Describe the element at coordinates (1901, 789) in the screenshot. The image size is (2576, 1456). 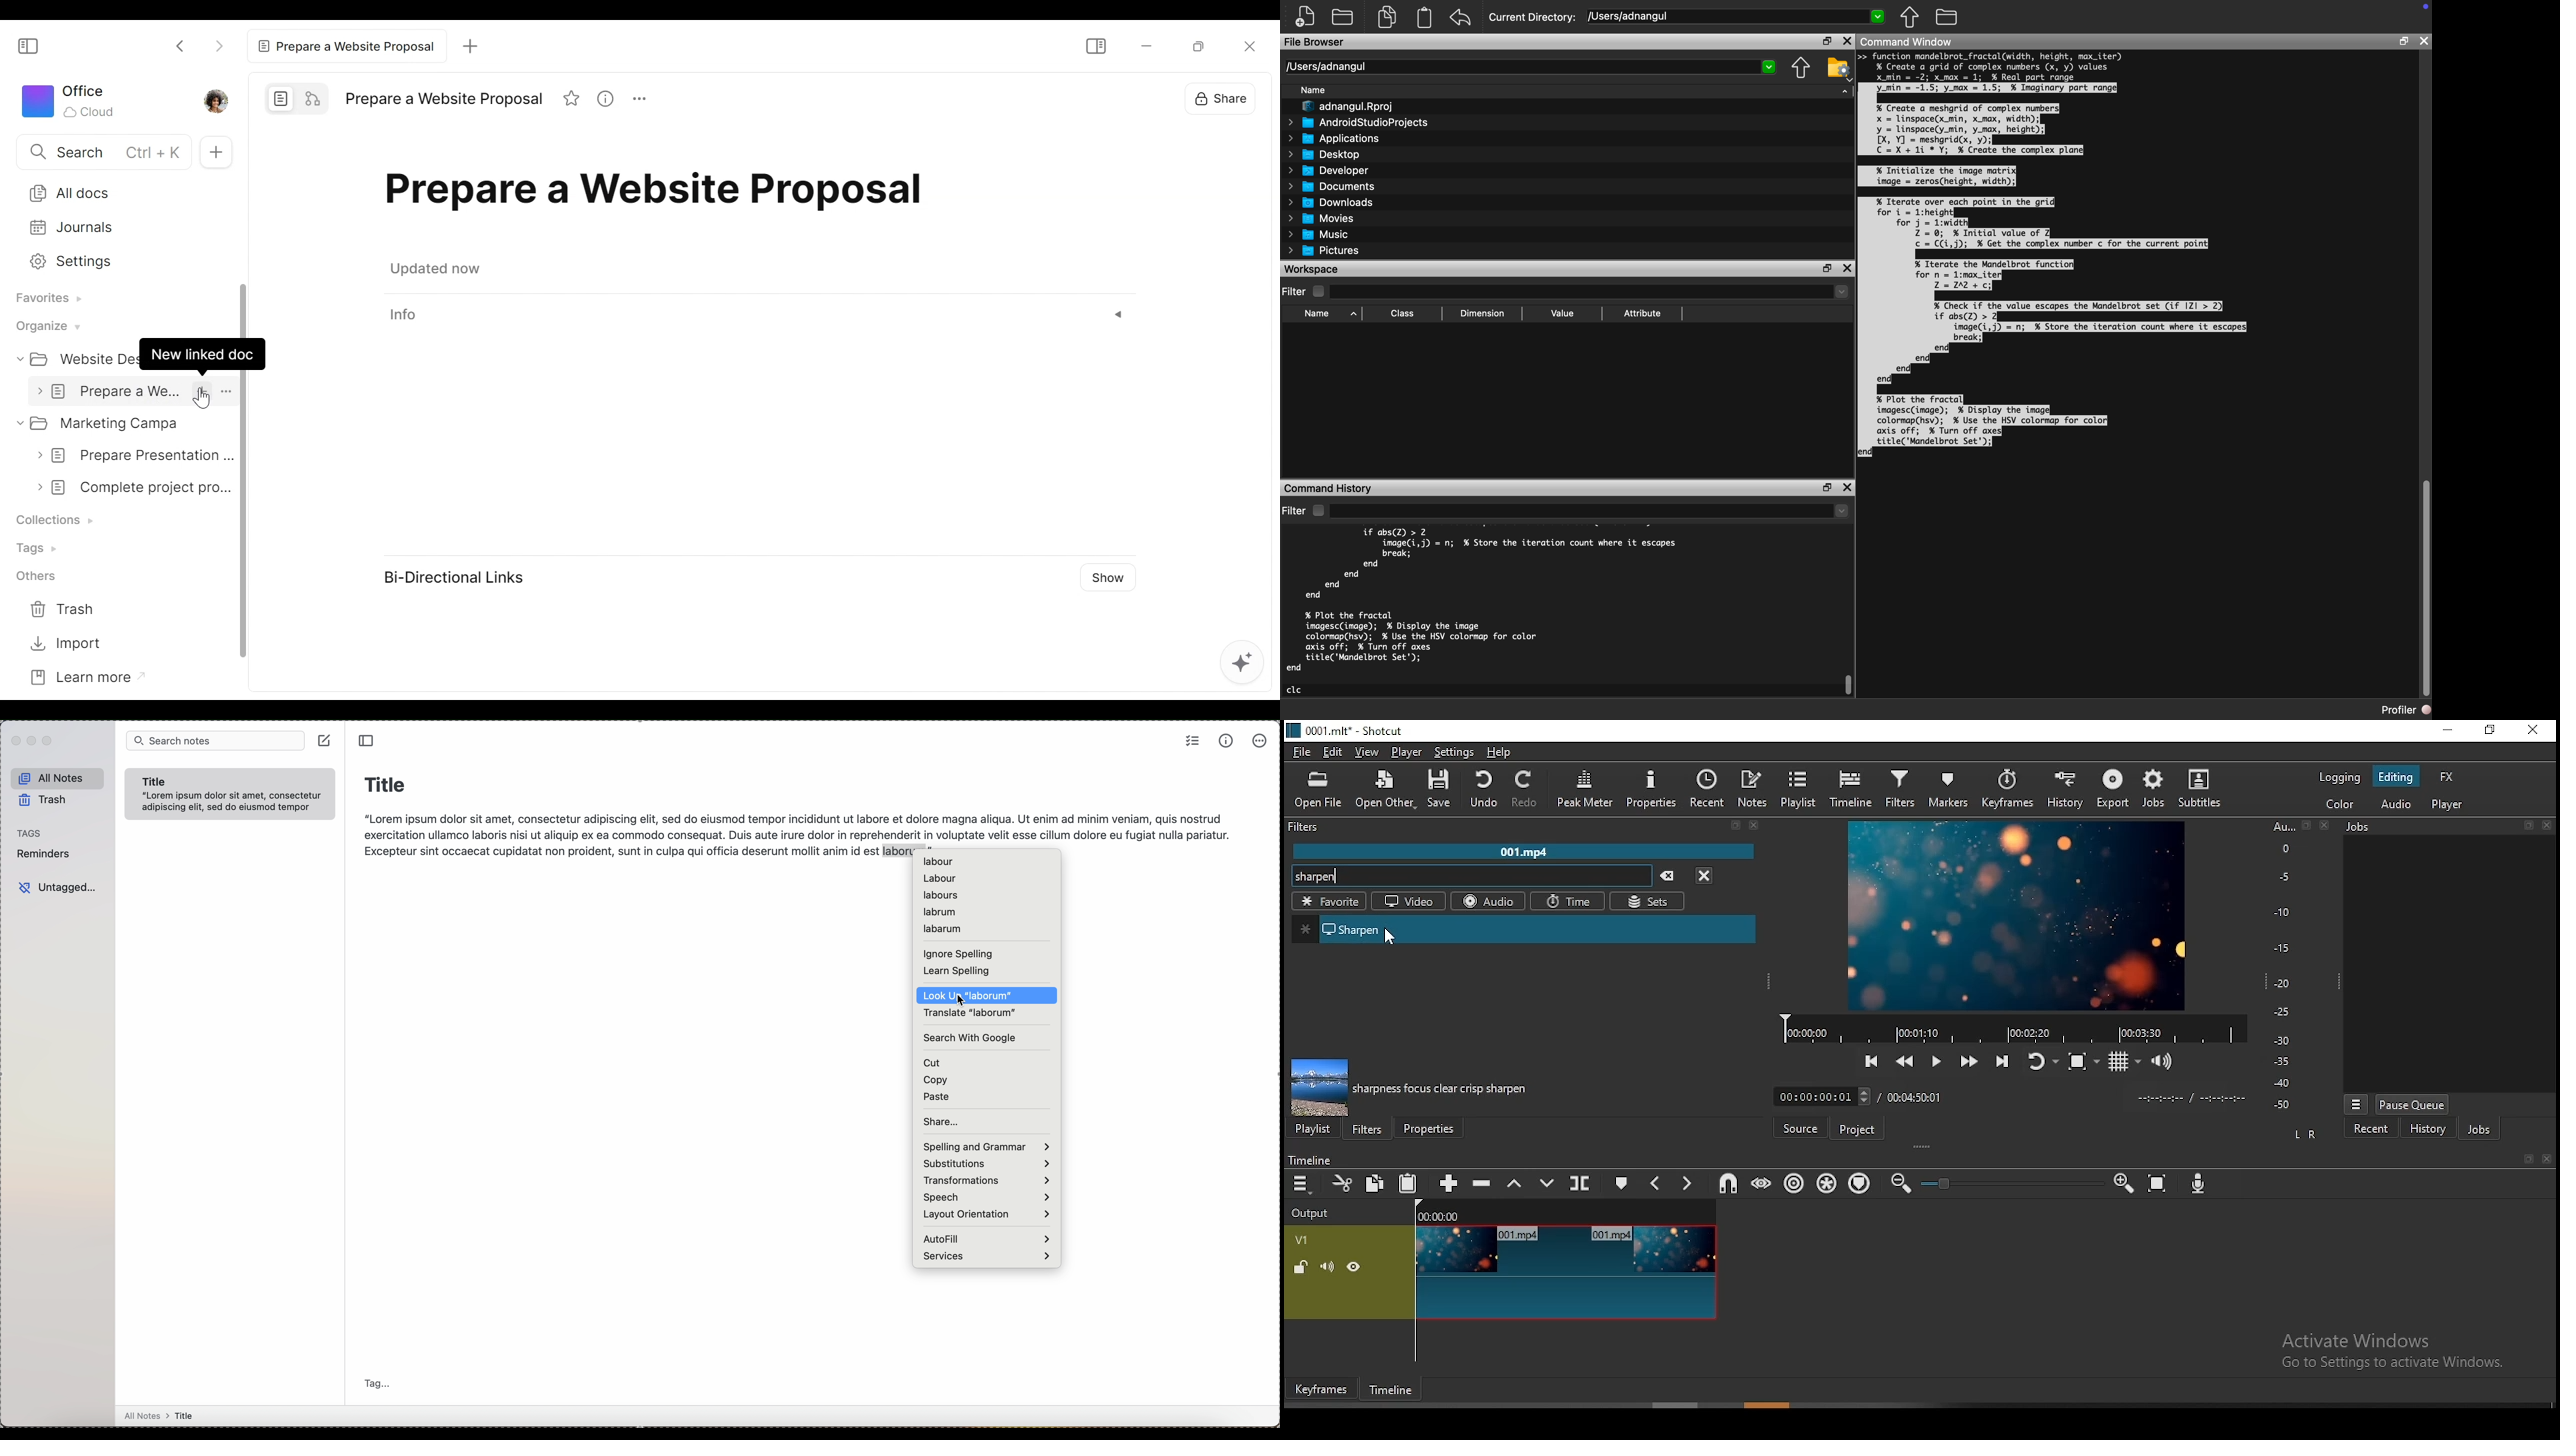
I see `filters` at that location.